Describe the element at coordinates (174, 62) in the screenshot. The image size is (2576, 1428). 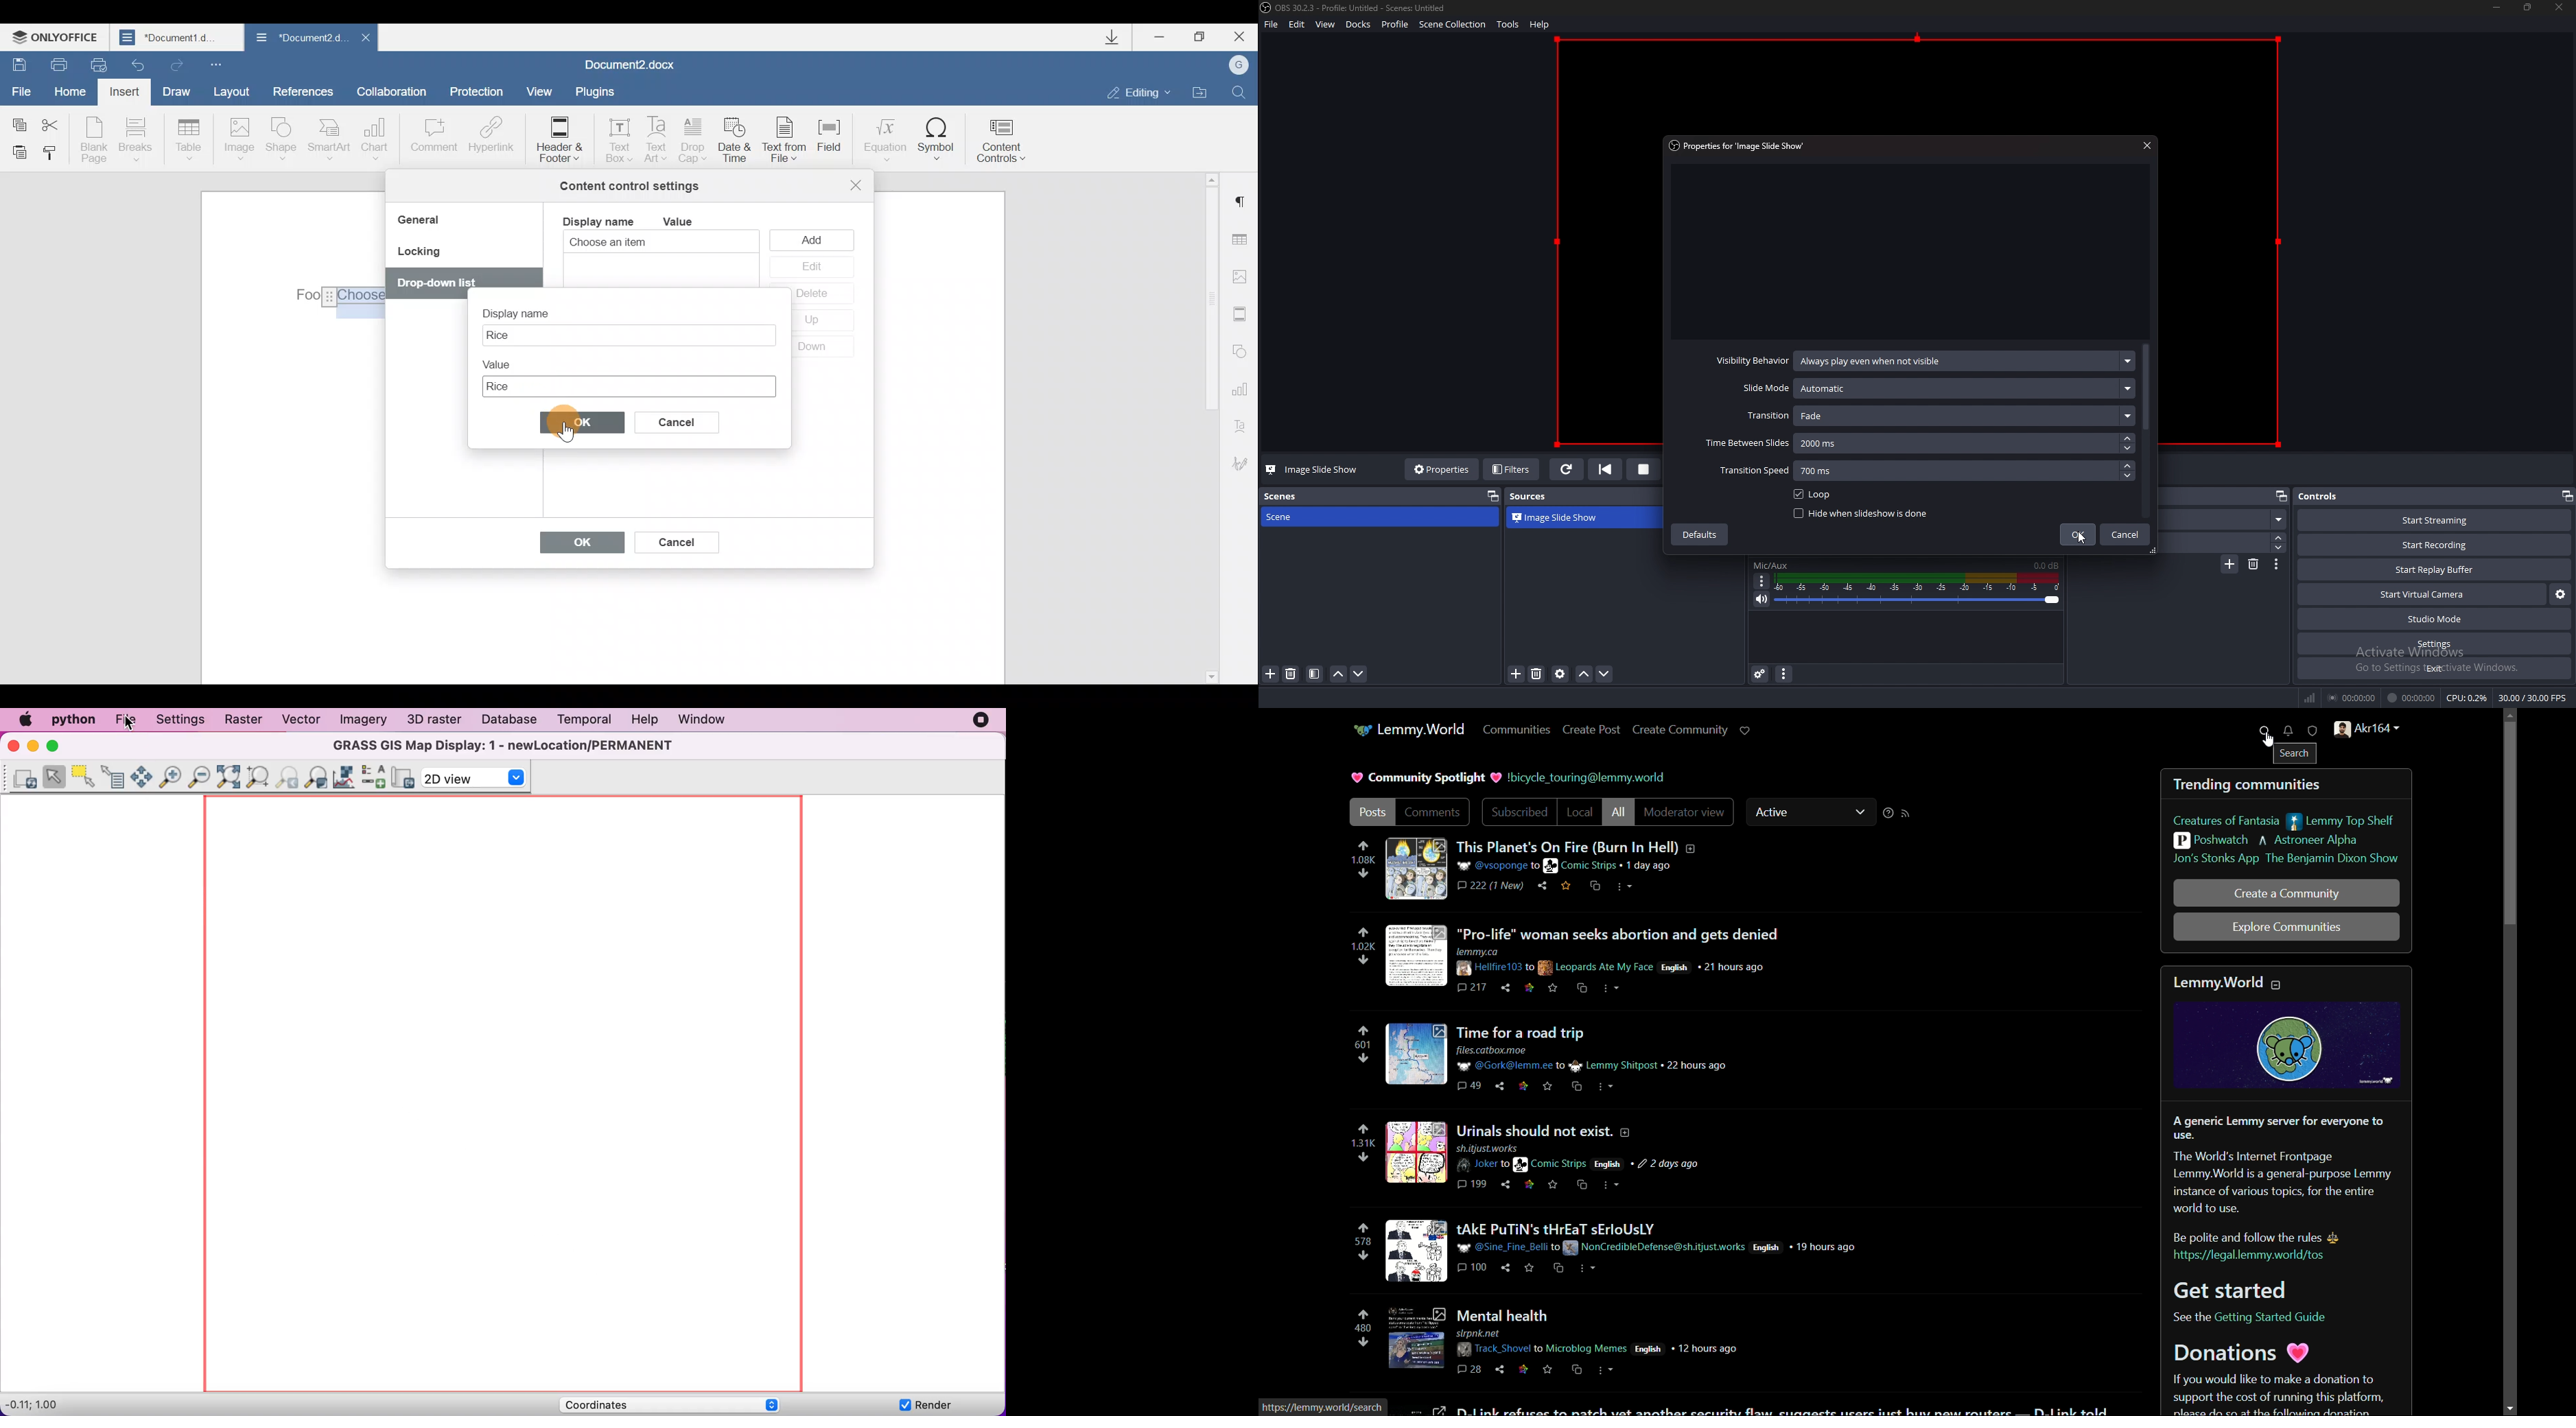
I see `Redo` at that location.